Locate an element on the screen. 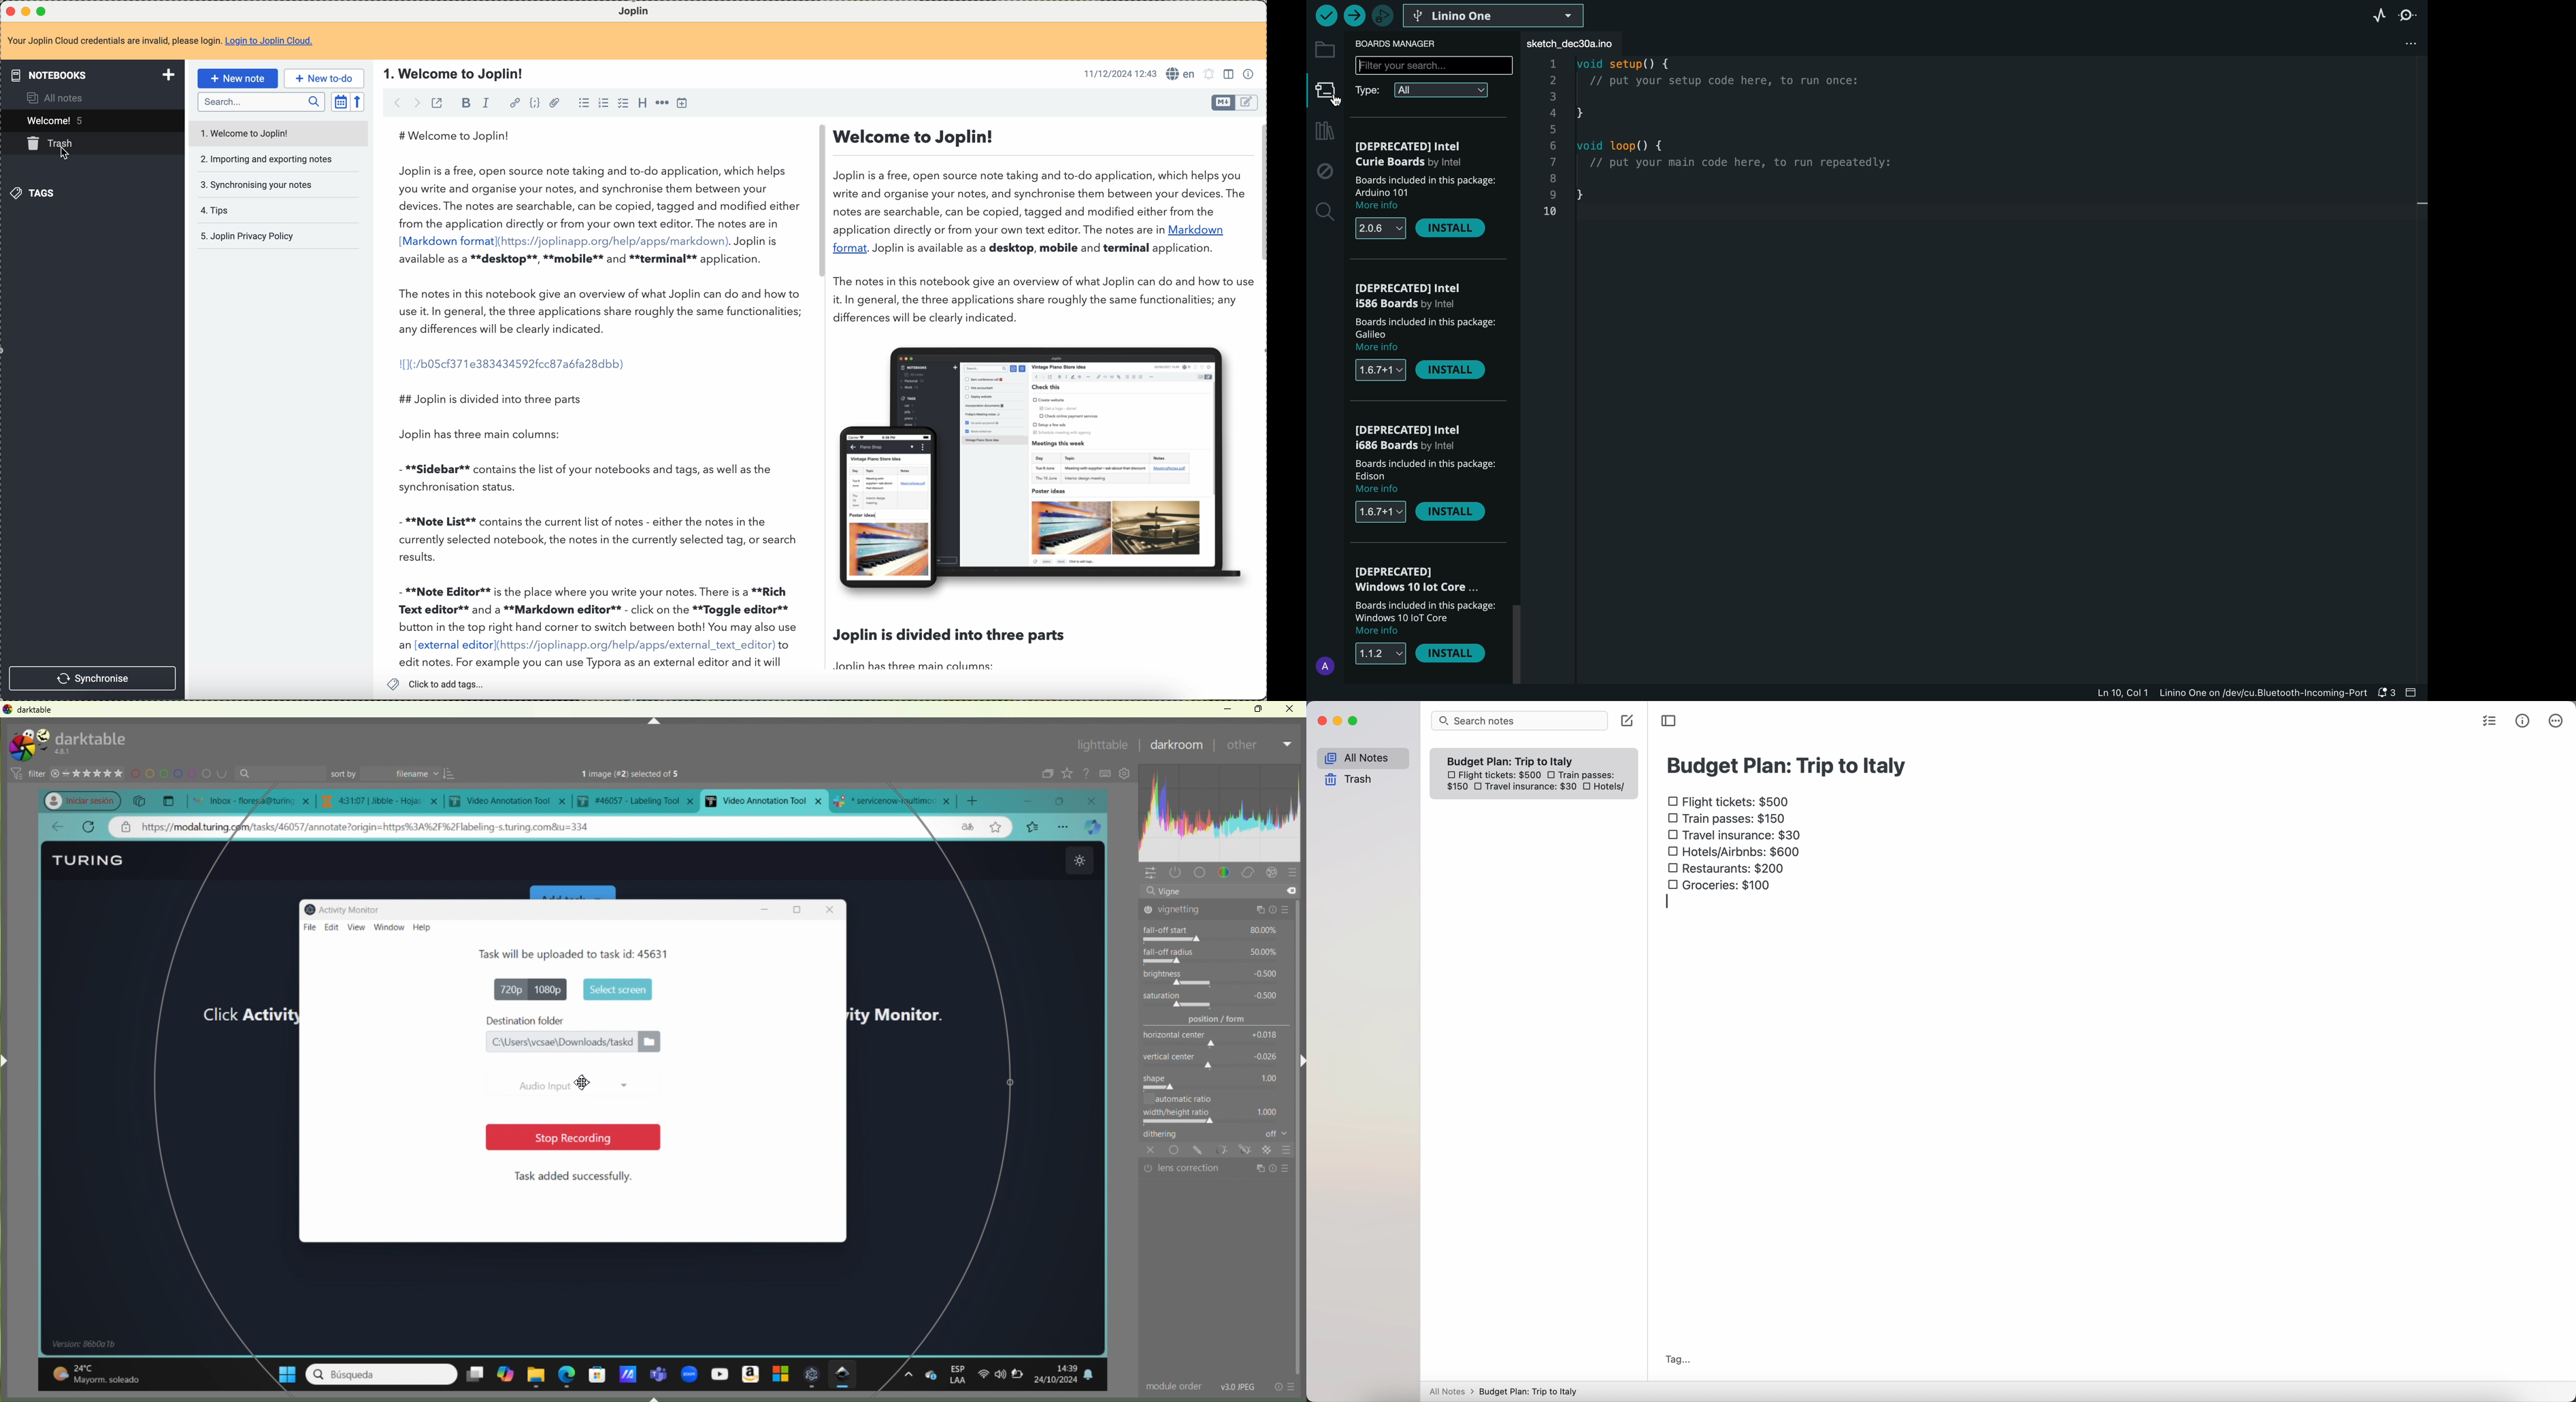  sound is located at coordinates (1001, 1375).